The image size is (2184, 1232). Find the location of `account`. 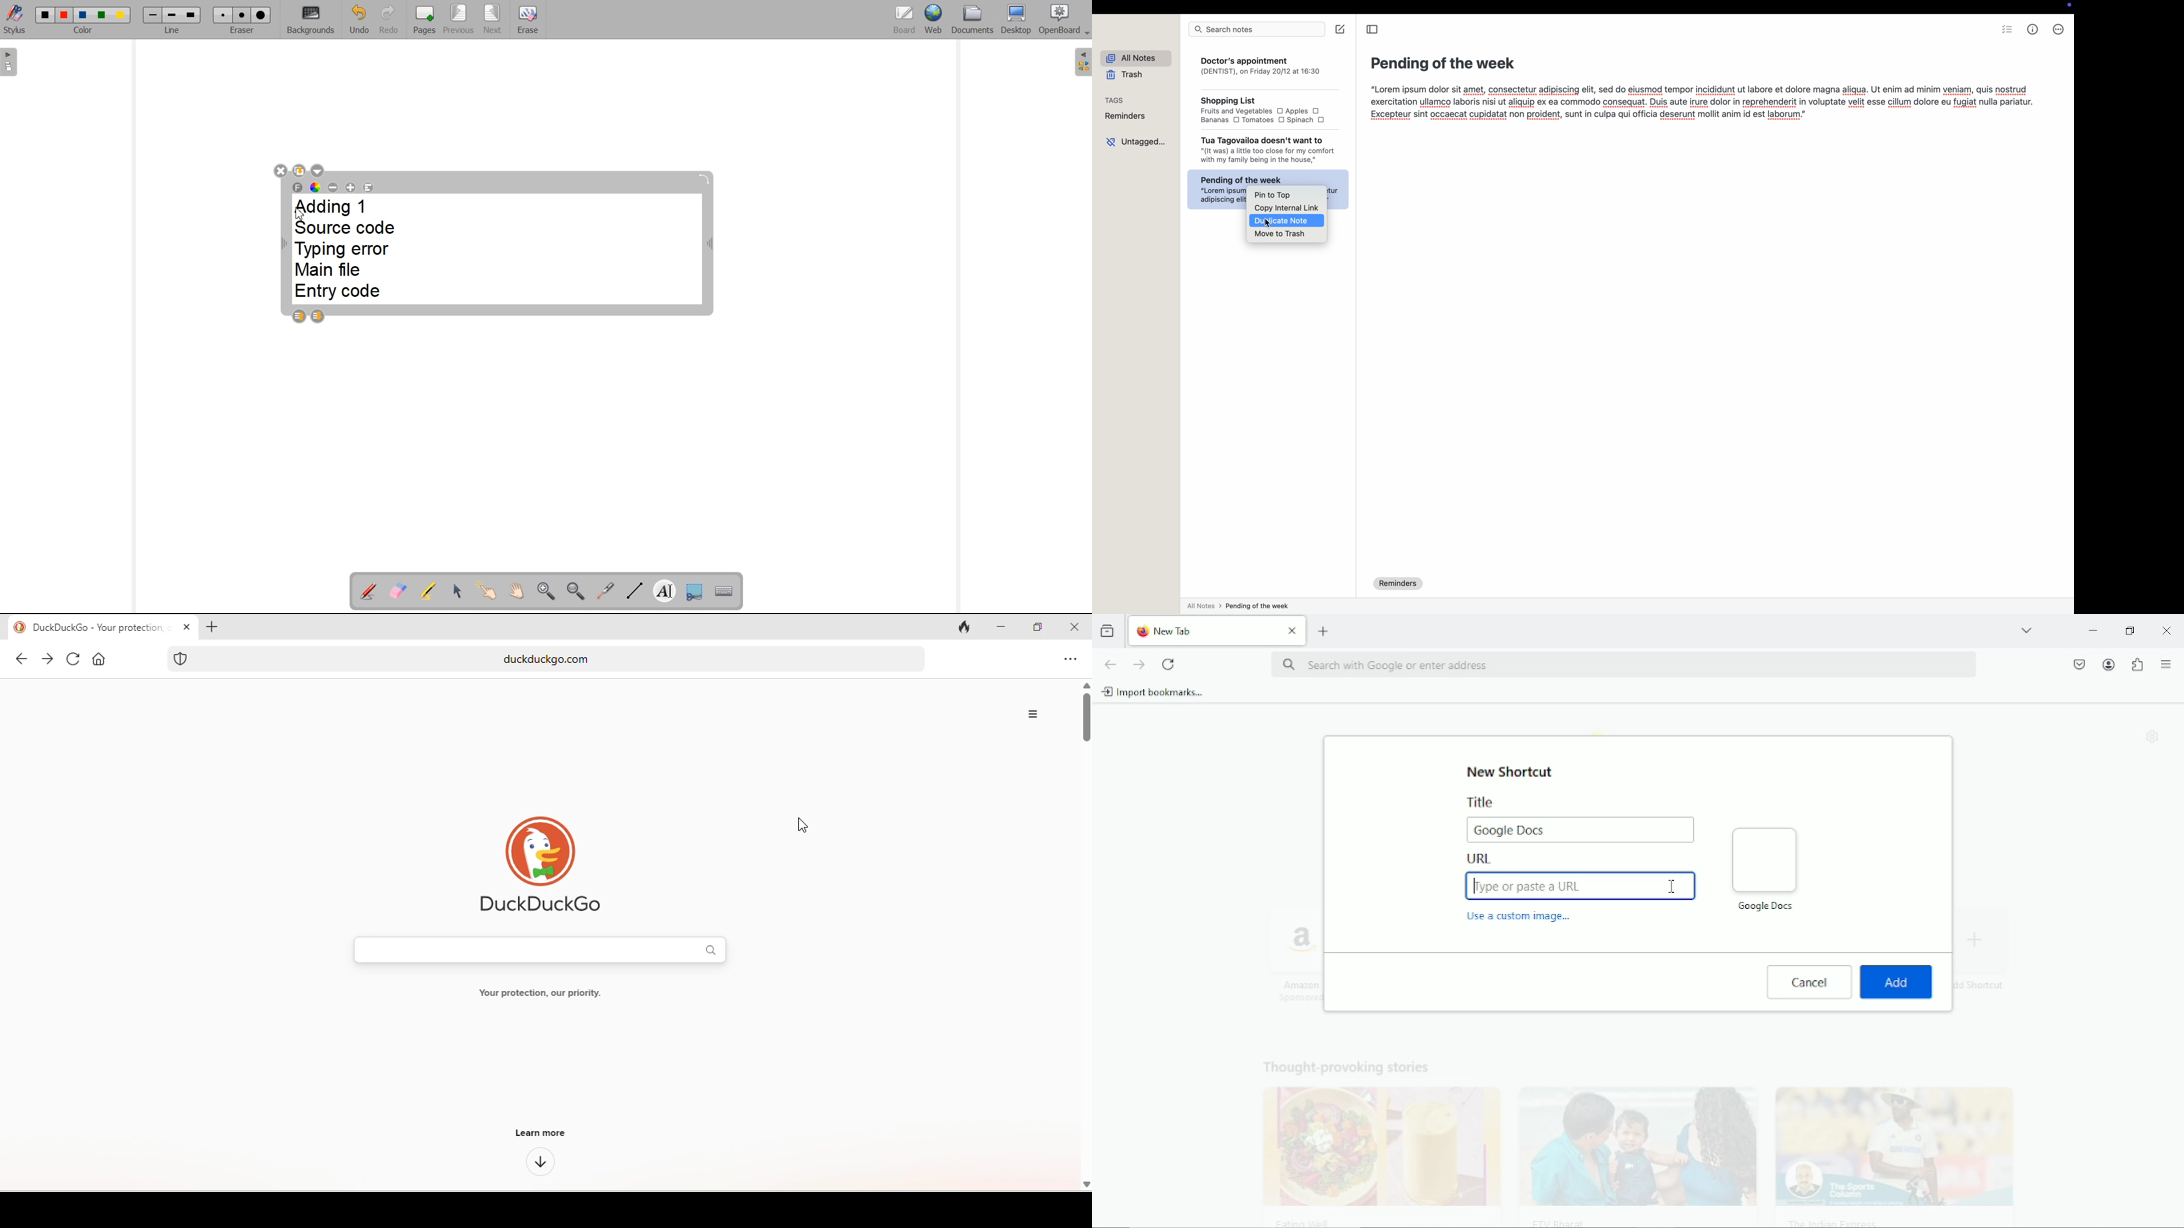

account is located at coordinates (2107, 664).